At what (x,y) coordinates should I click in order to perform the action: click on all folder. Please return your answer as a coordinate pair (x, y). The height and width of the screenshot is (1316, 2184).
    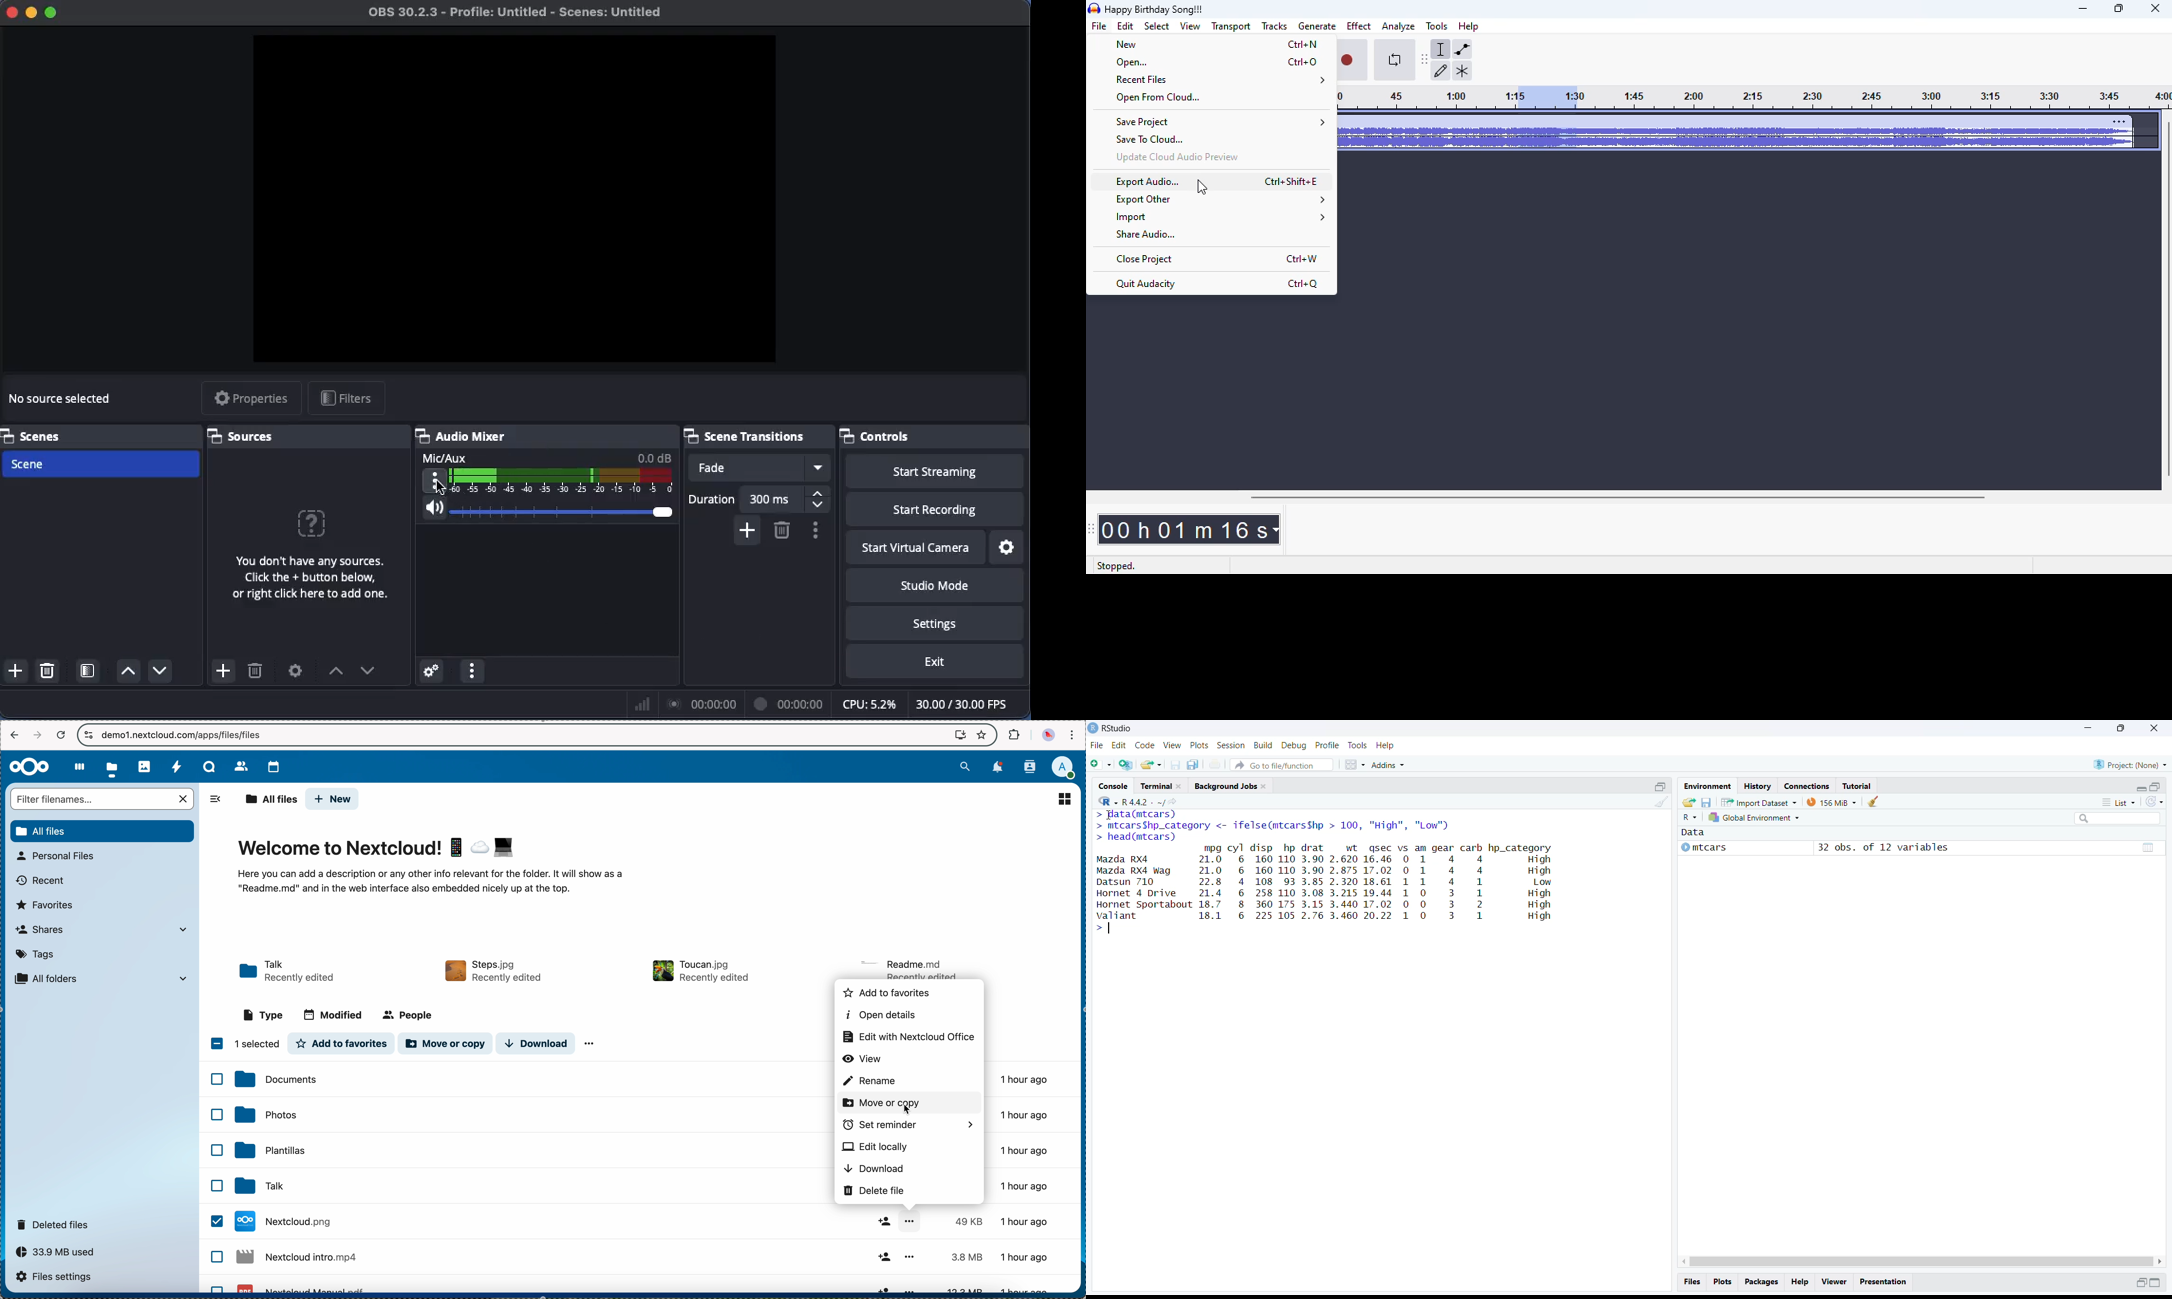
    Looking at the image, I should click on (105, 978).